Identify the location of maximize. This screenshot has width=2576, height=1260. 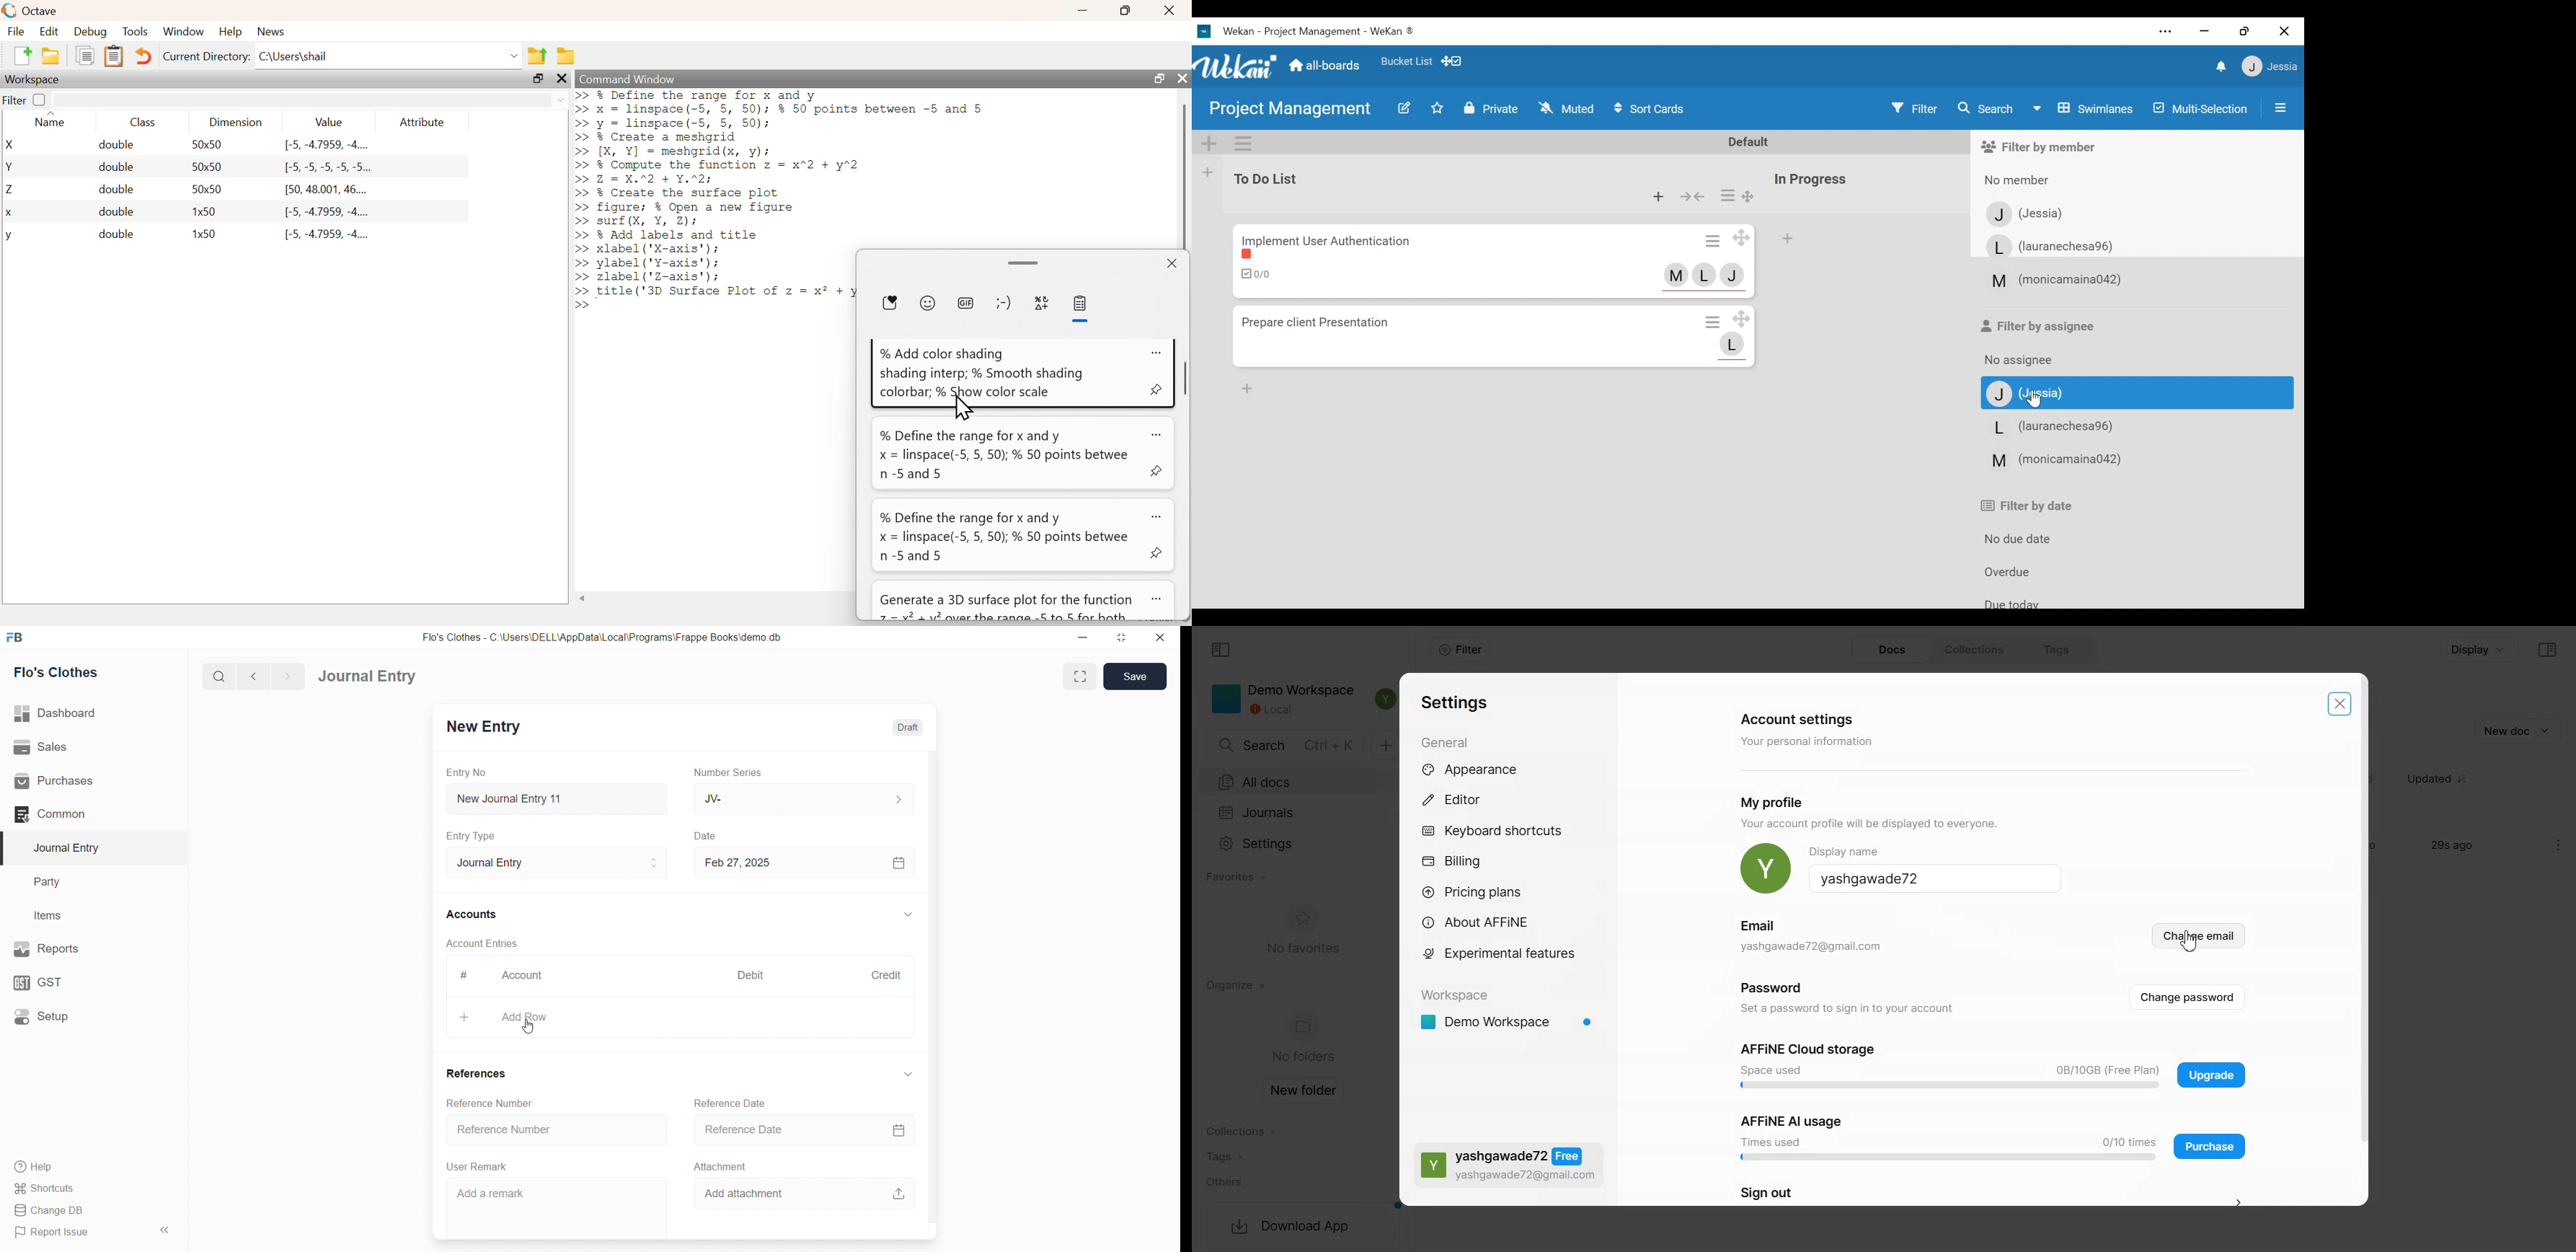
(538, 78).